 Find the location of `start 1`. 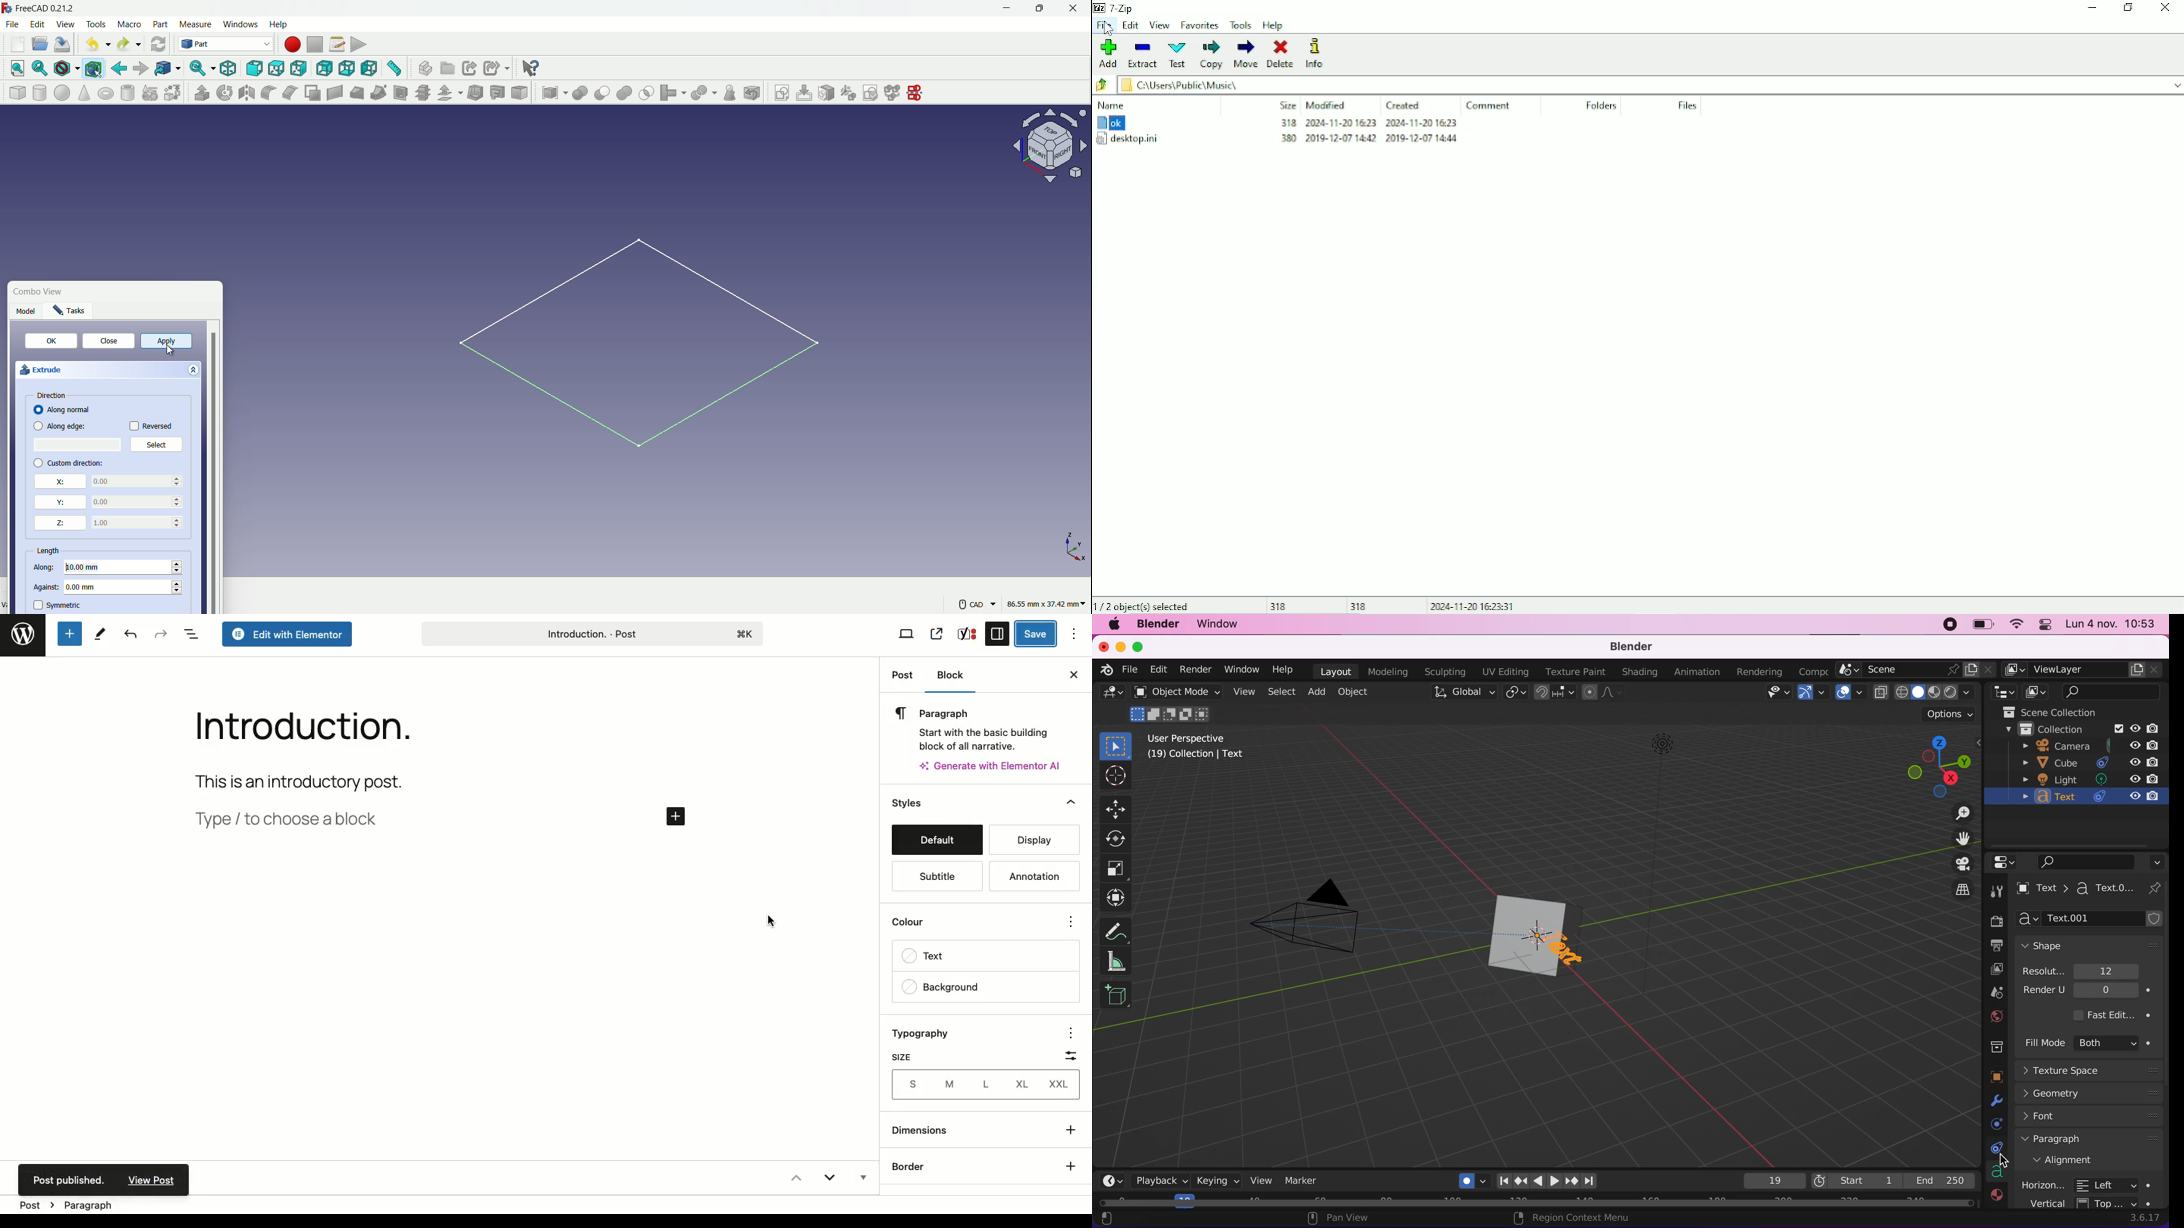

start 1 is located at coordinates (1855, 1180).